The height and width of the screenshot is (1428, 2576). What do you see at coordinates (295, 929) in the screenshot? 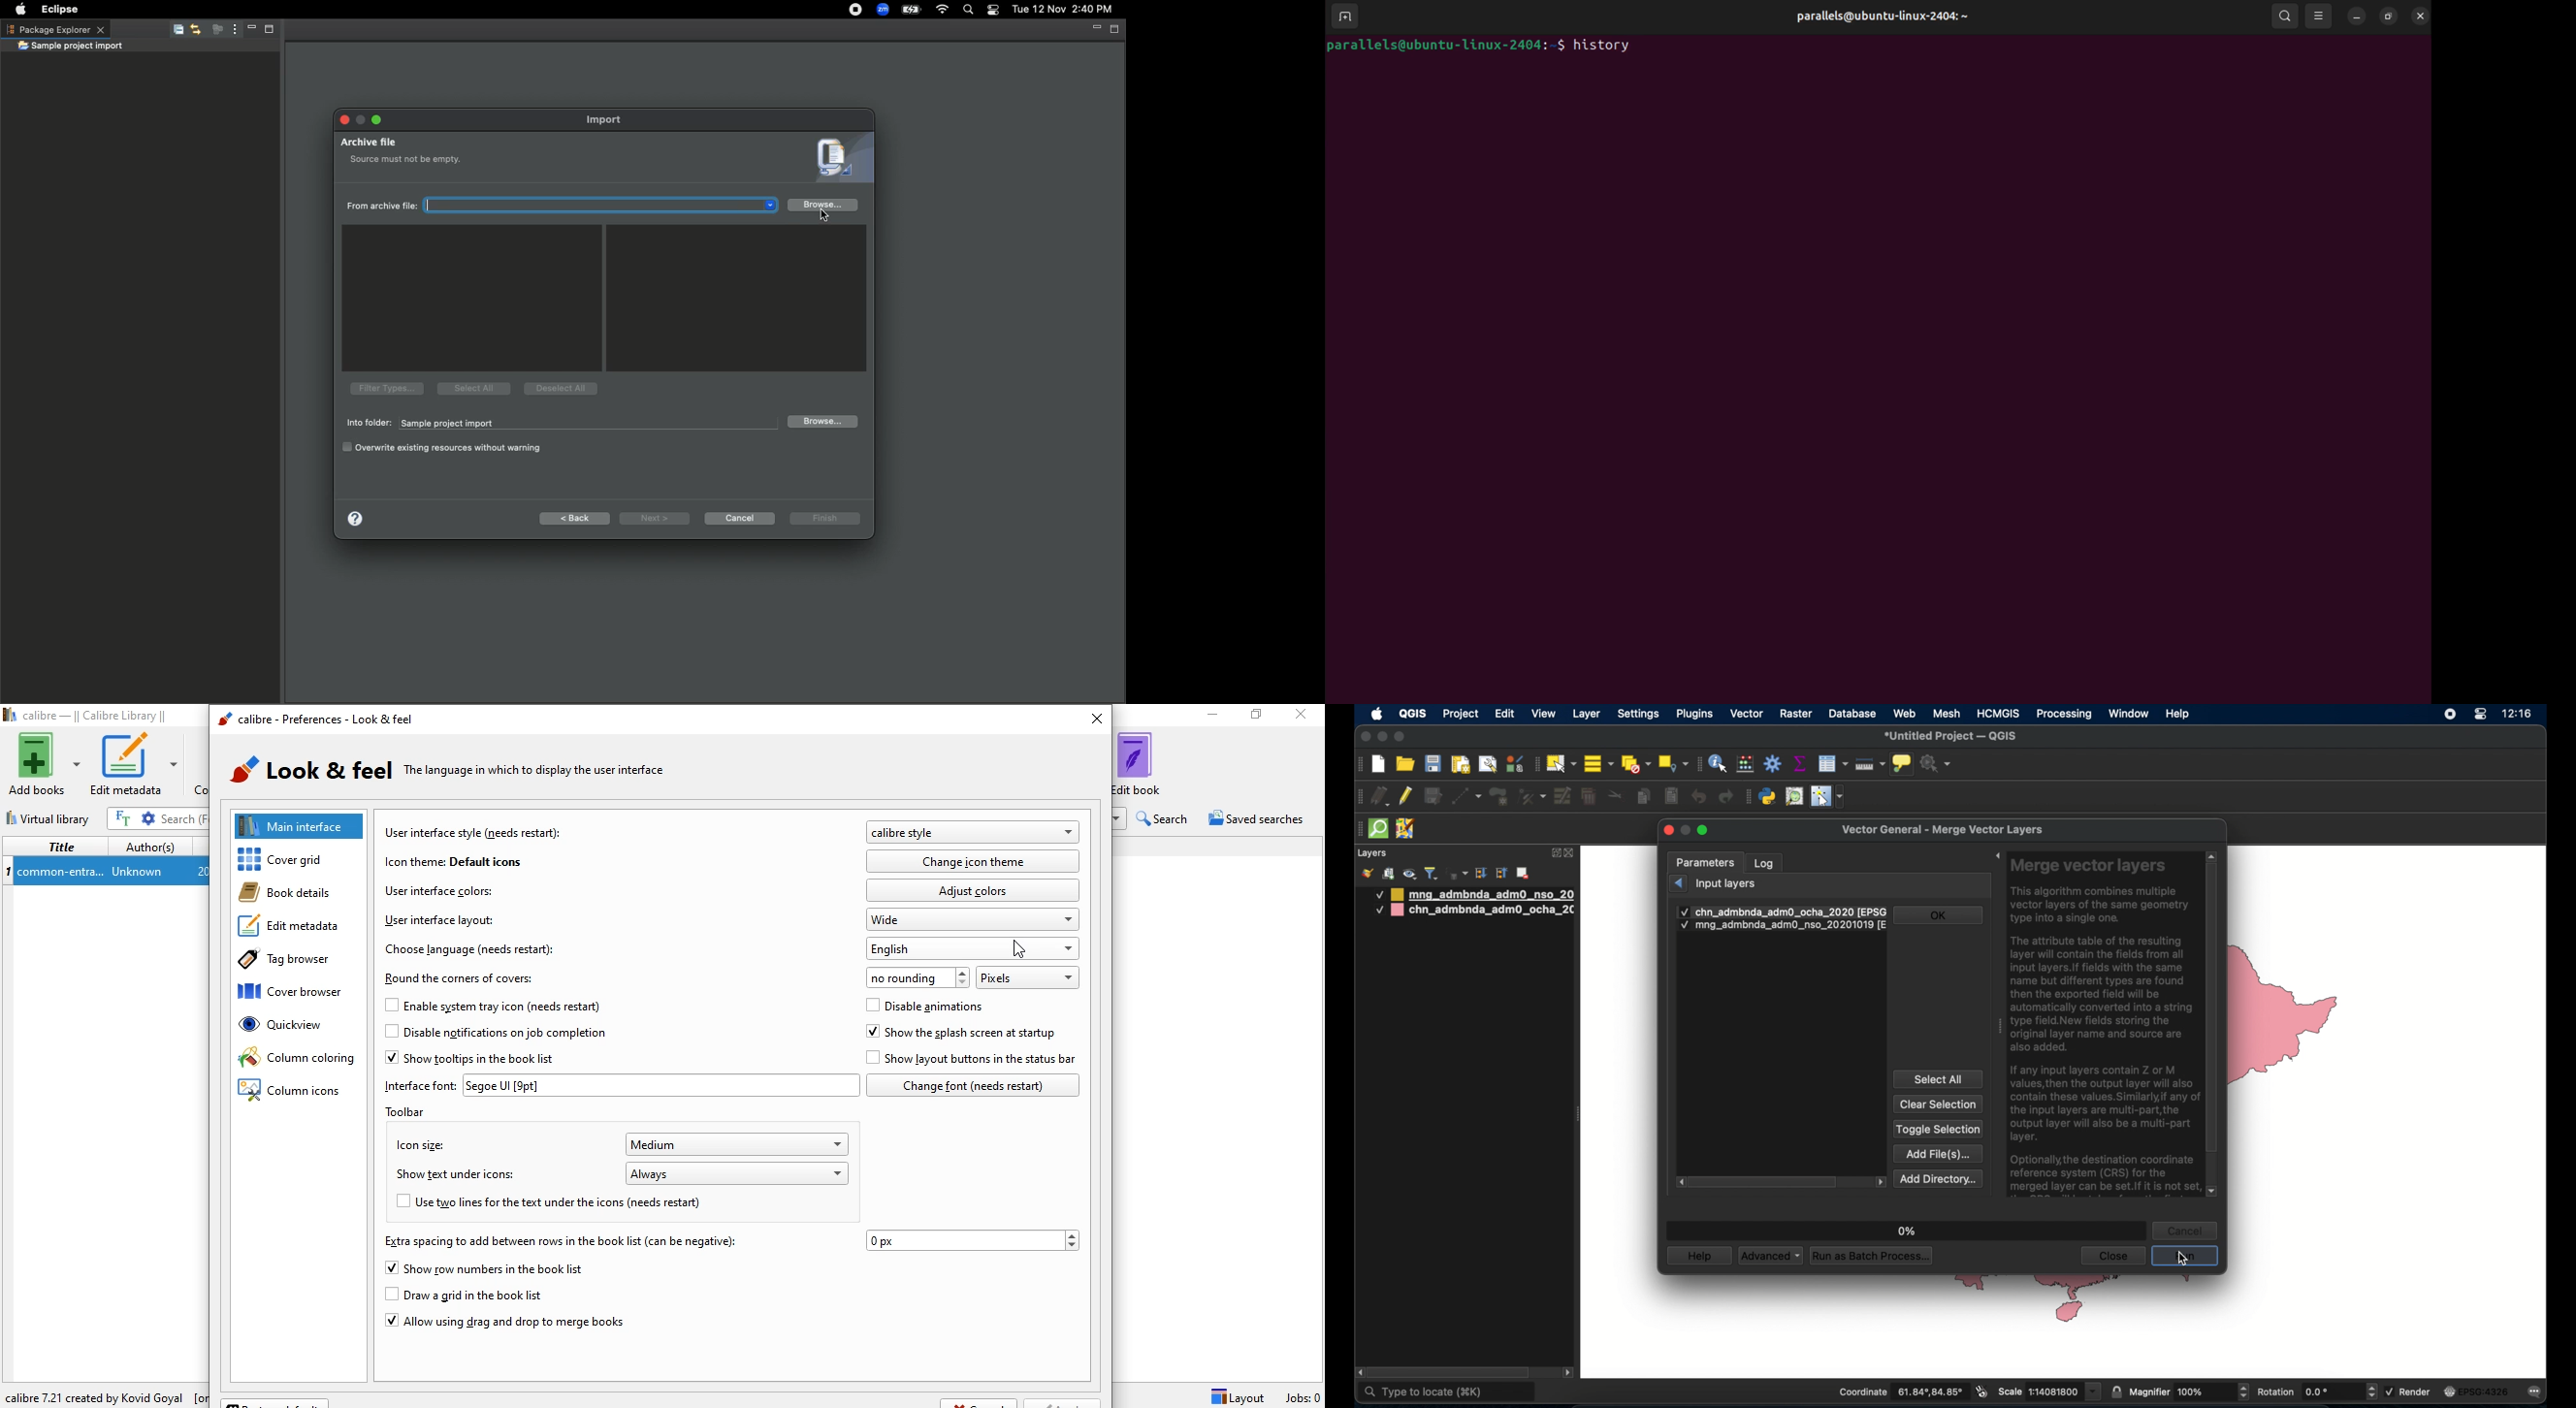
I see `edit metadata` at bounding box center [295, 929].